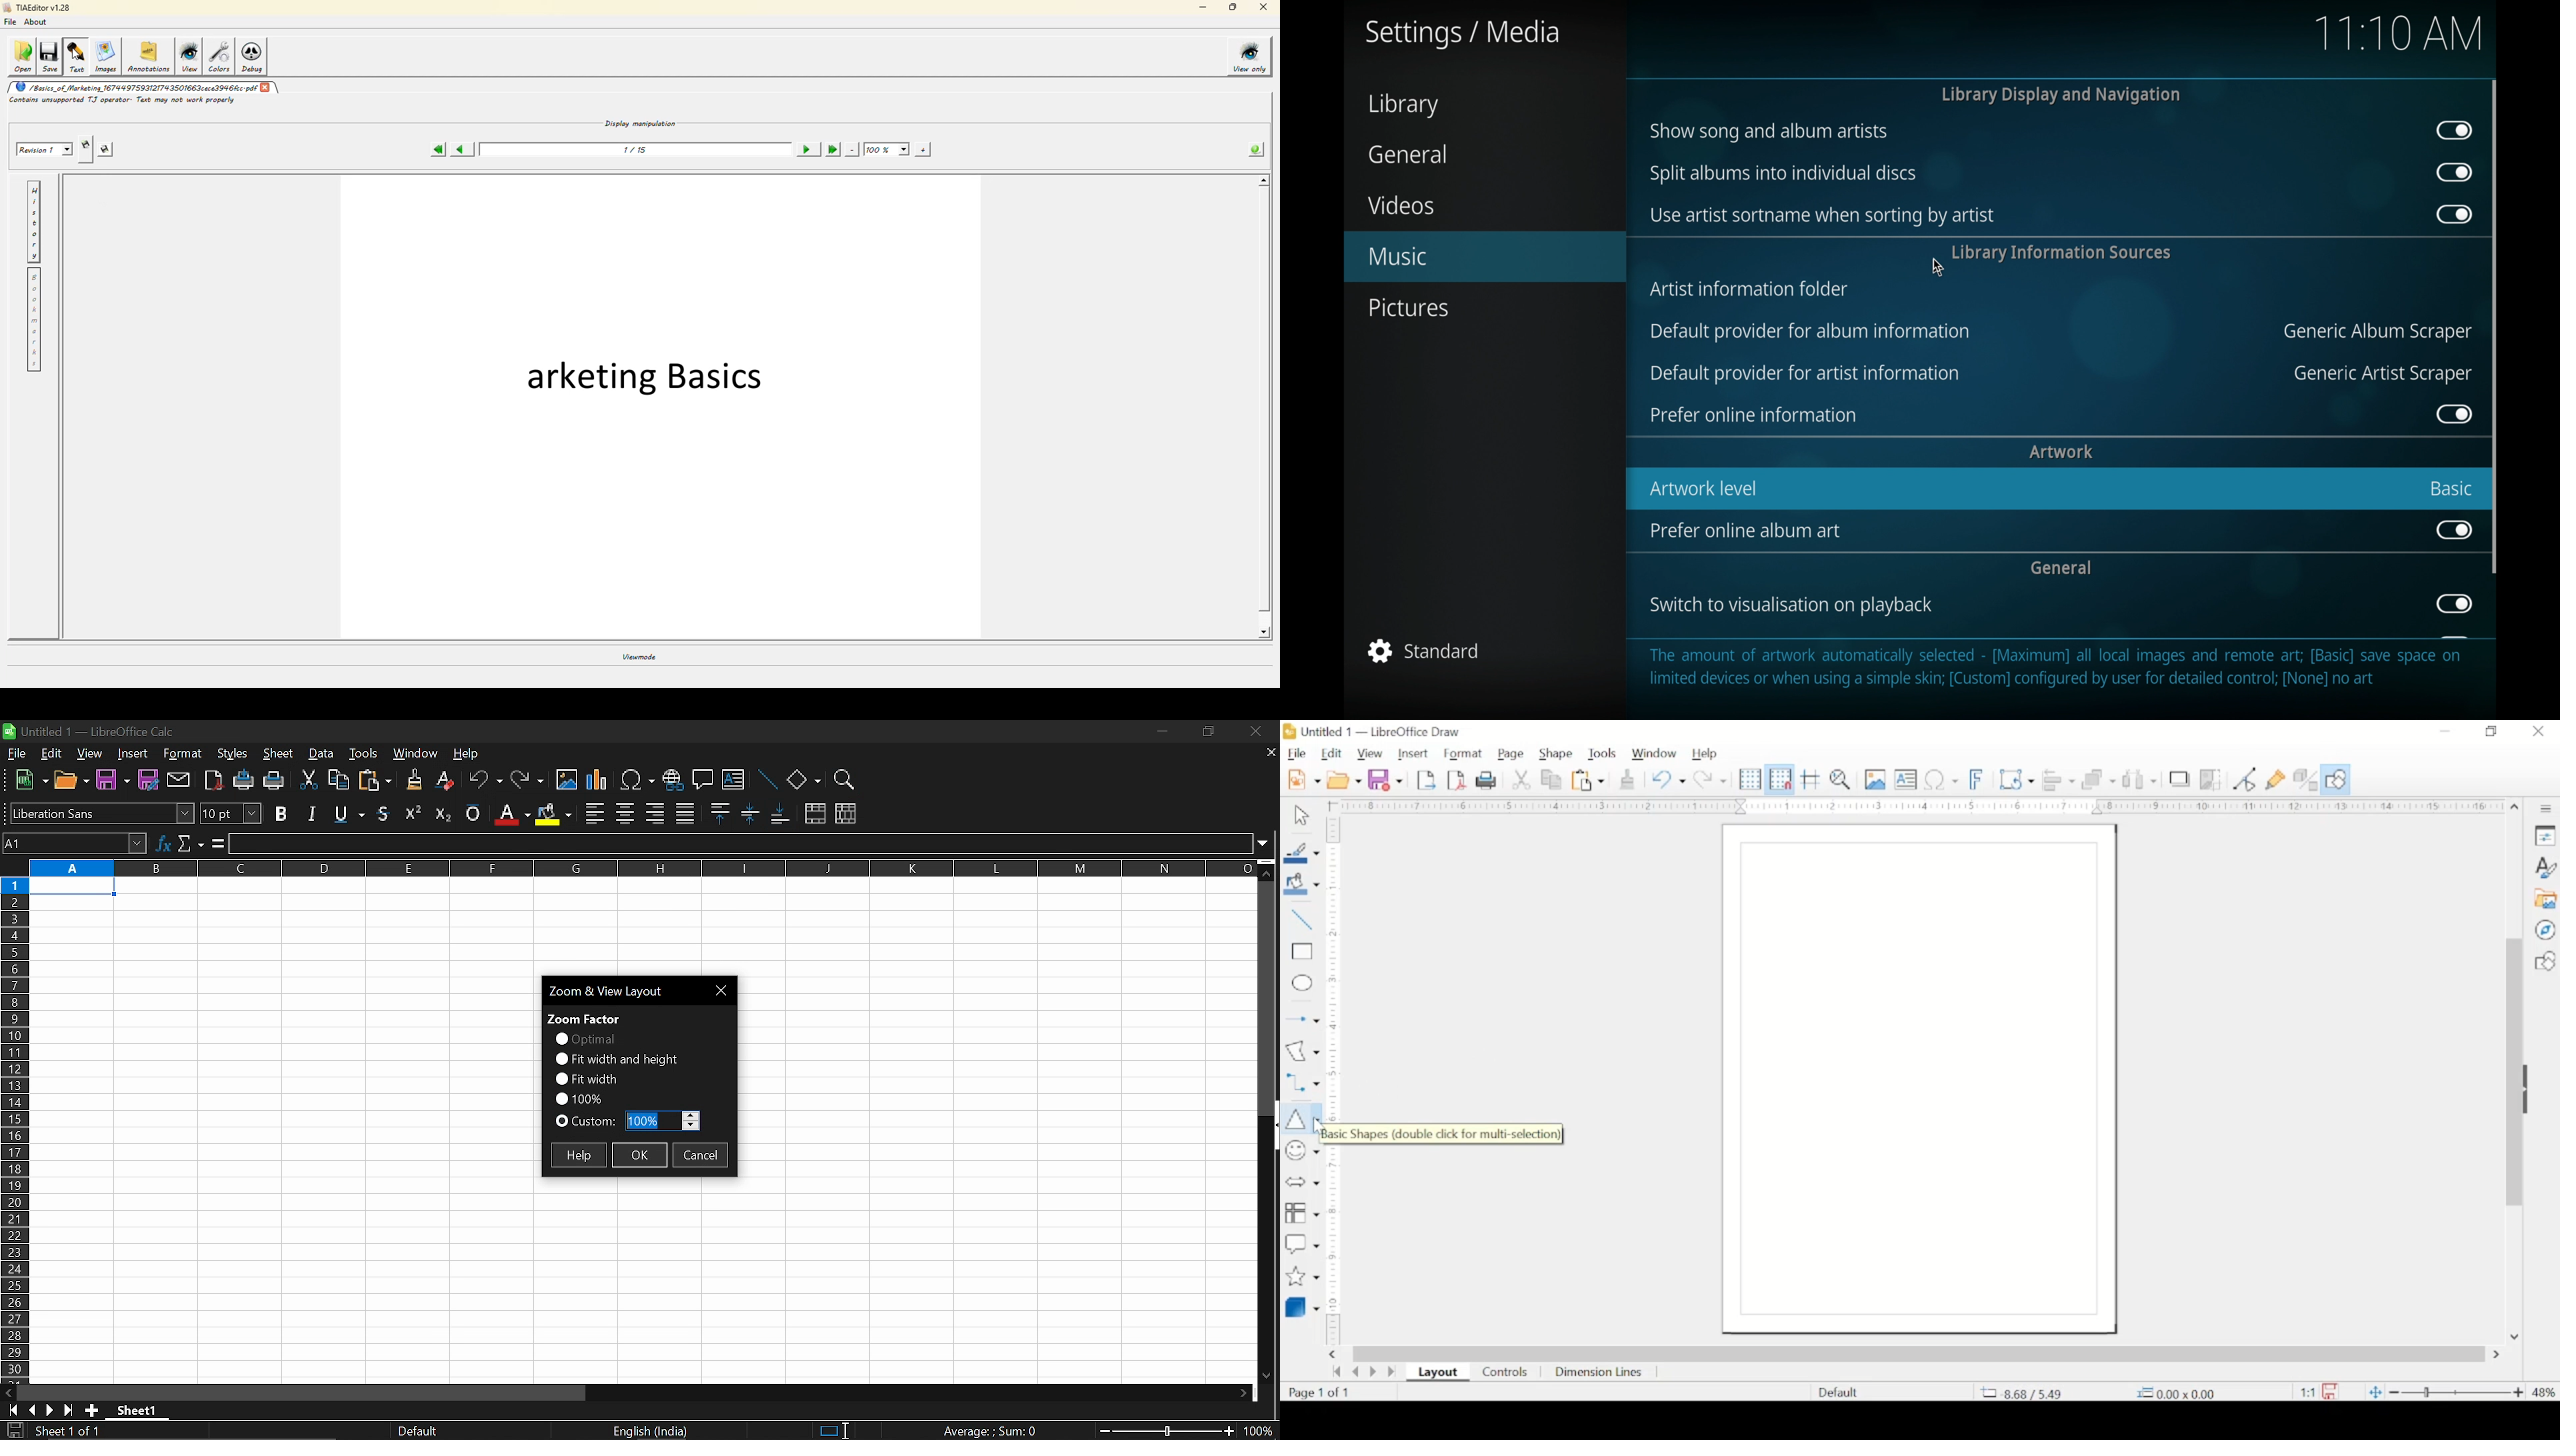 The image size is (2576, 1456). What do you see at coordinates (1415, 754) in the screenshot?
I see `insert` at bounding box center [1415, 754].